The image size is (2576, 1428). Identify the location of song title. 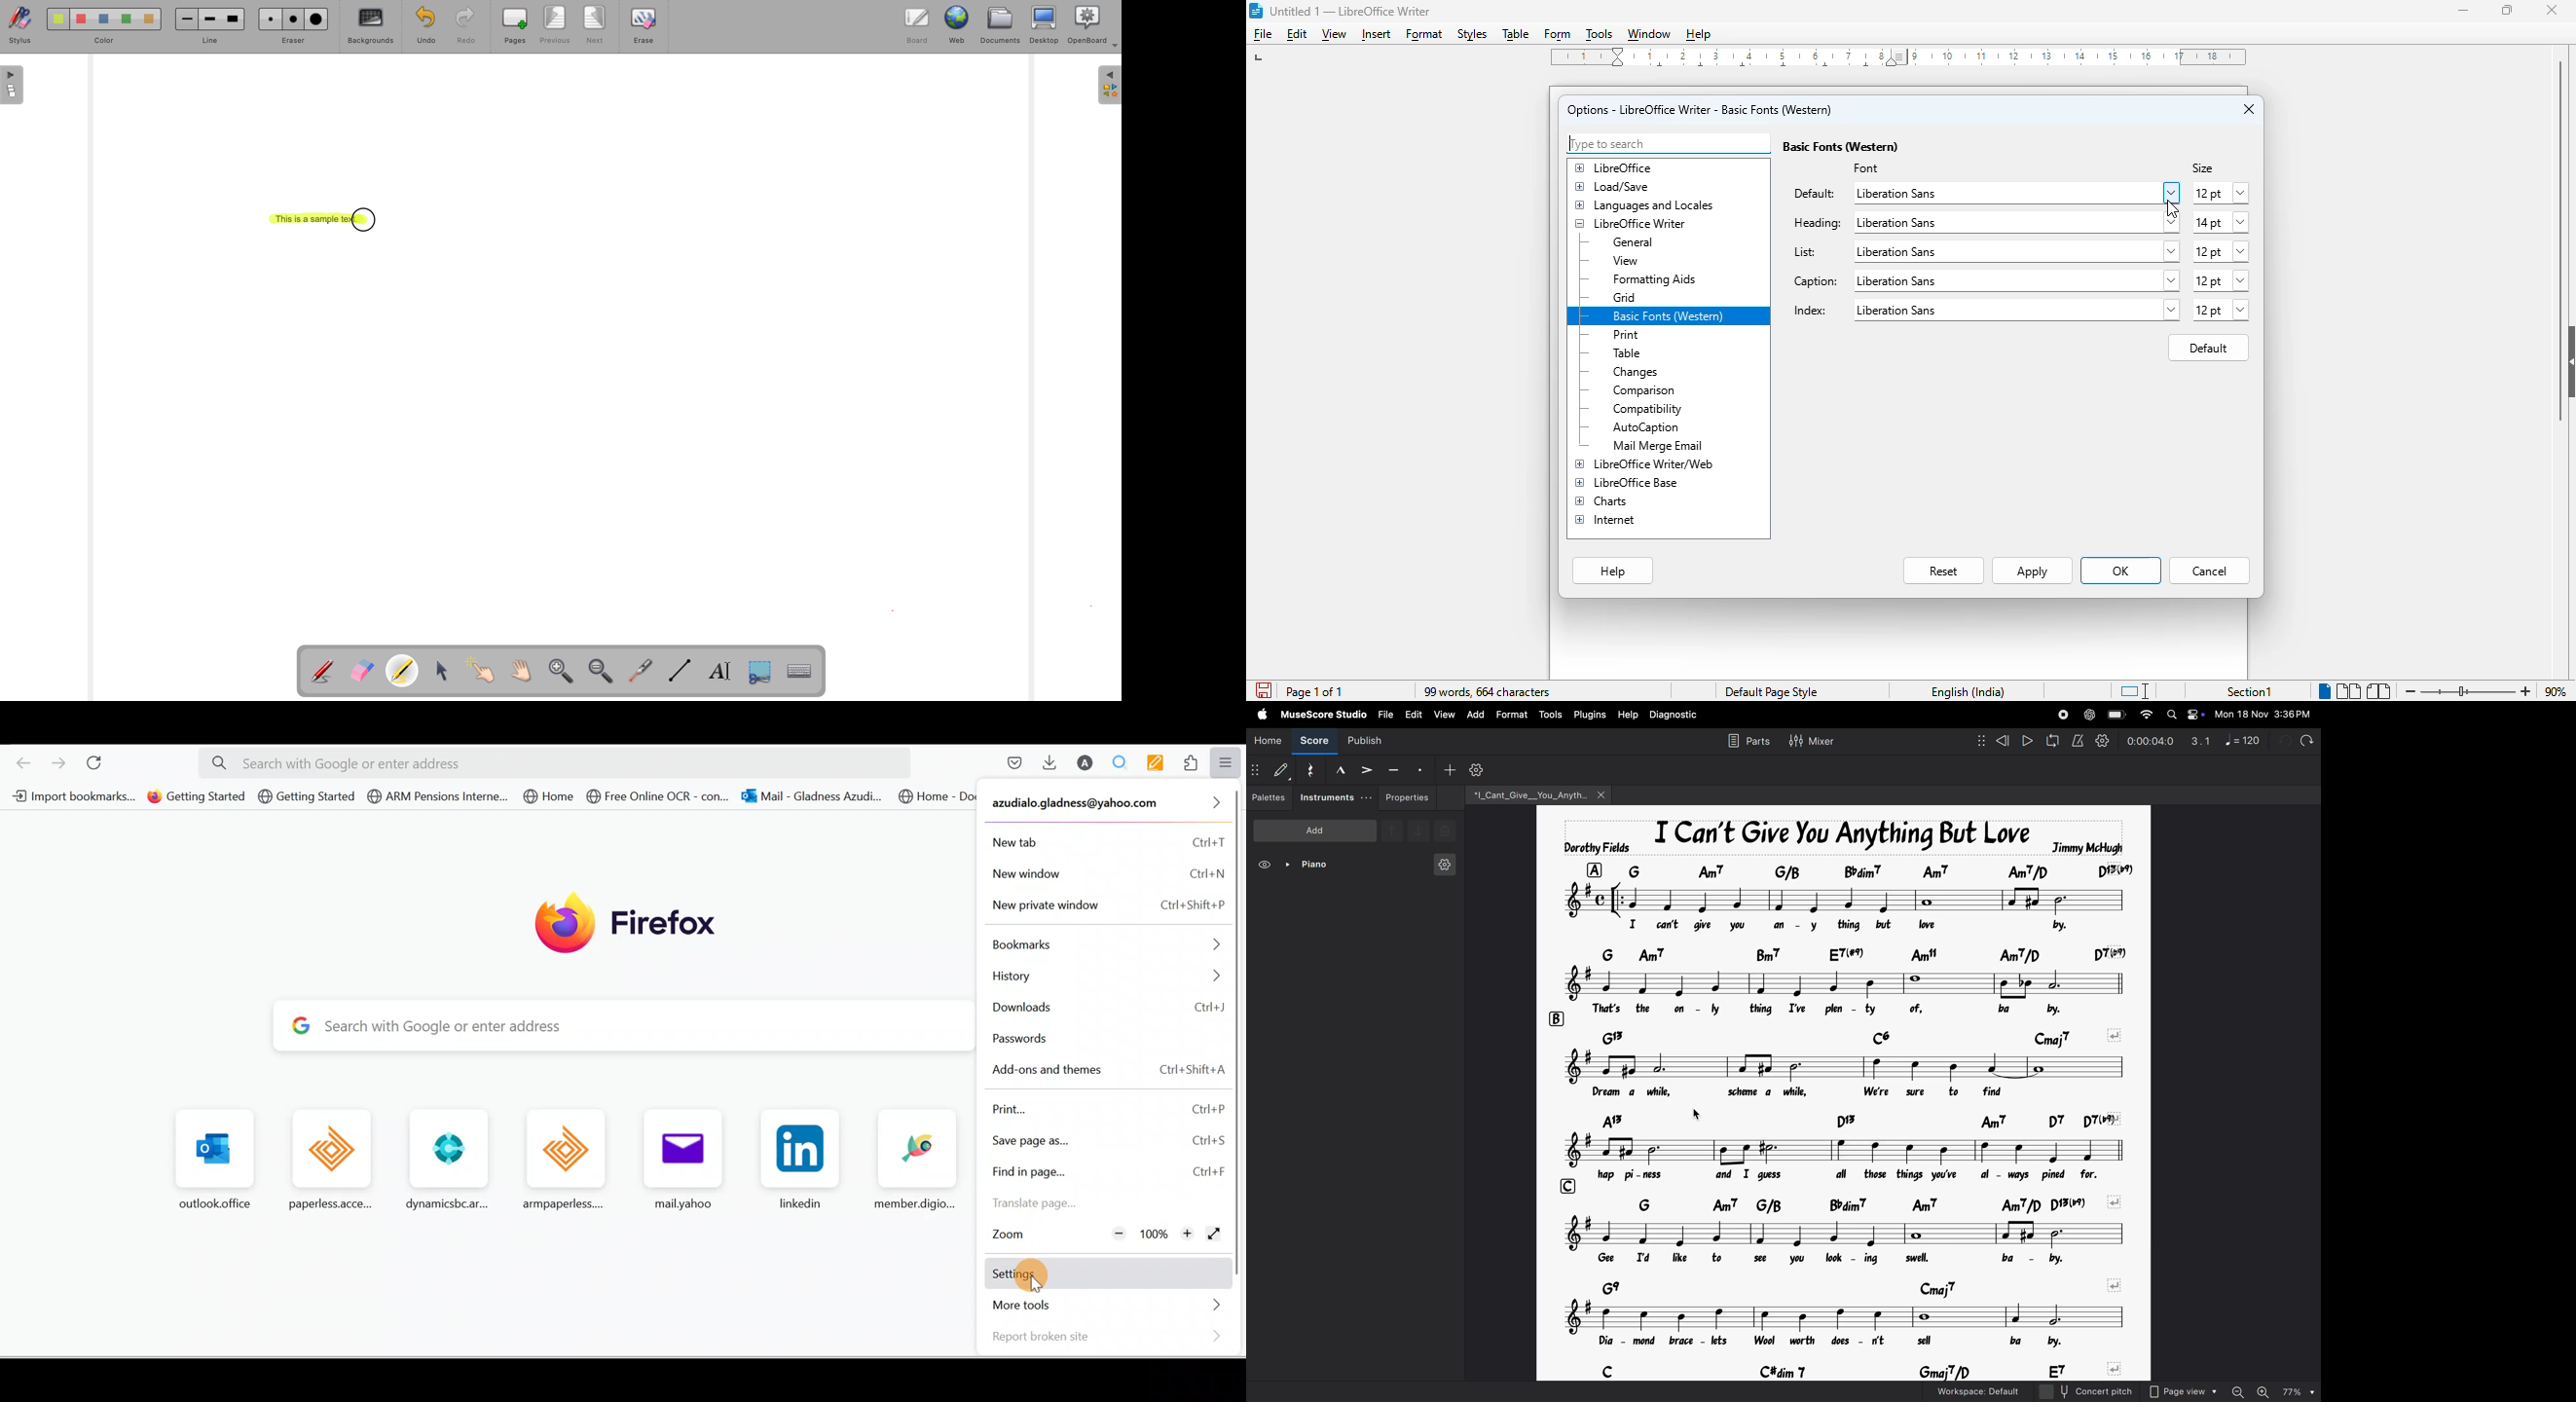
(1836, 837).